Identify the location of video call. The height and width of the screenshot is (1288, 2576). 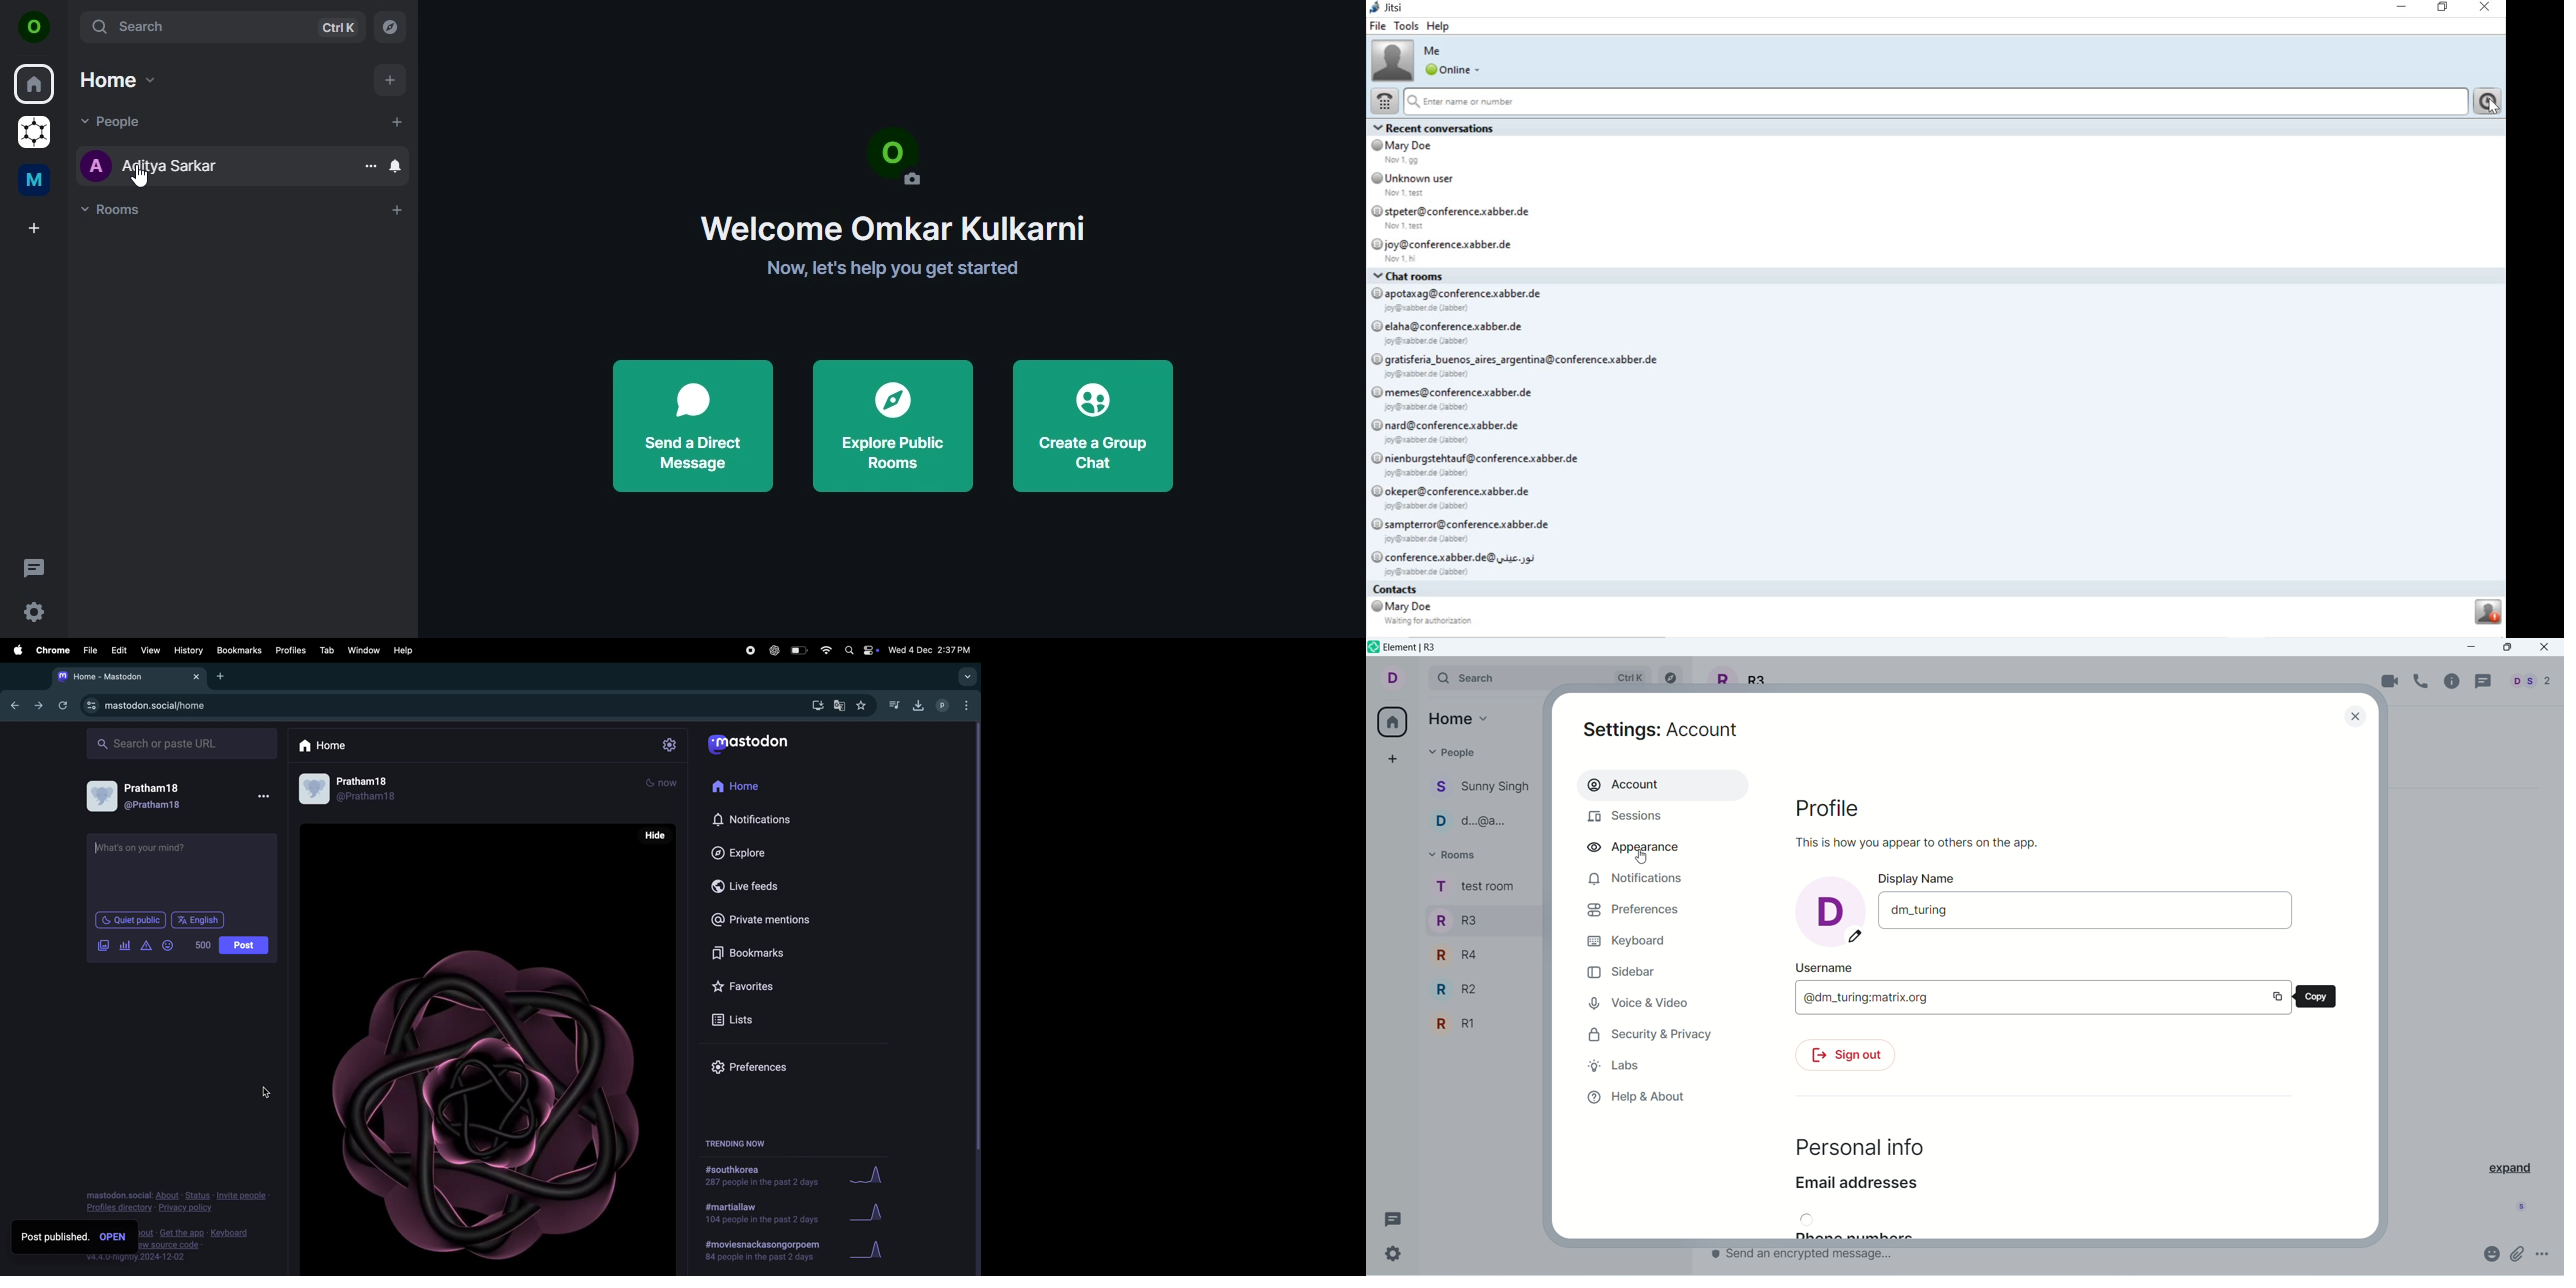
(2391, 680).